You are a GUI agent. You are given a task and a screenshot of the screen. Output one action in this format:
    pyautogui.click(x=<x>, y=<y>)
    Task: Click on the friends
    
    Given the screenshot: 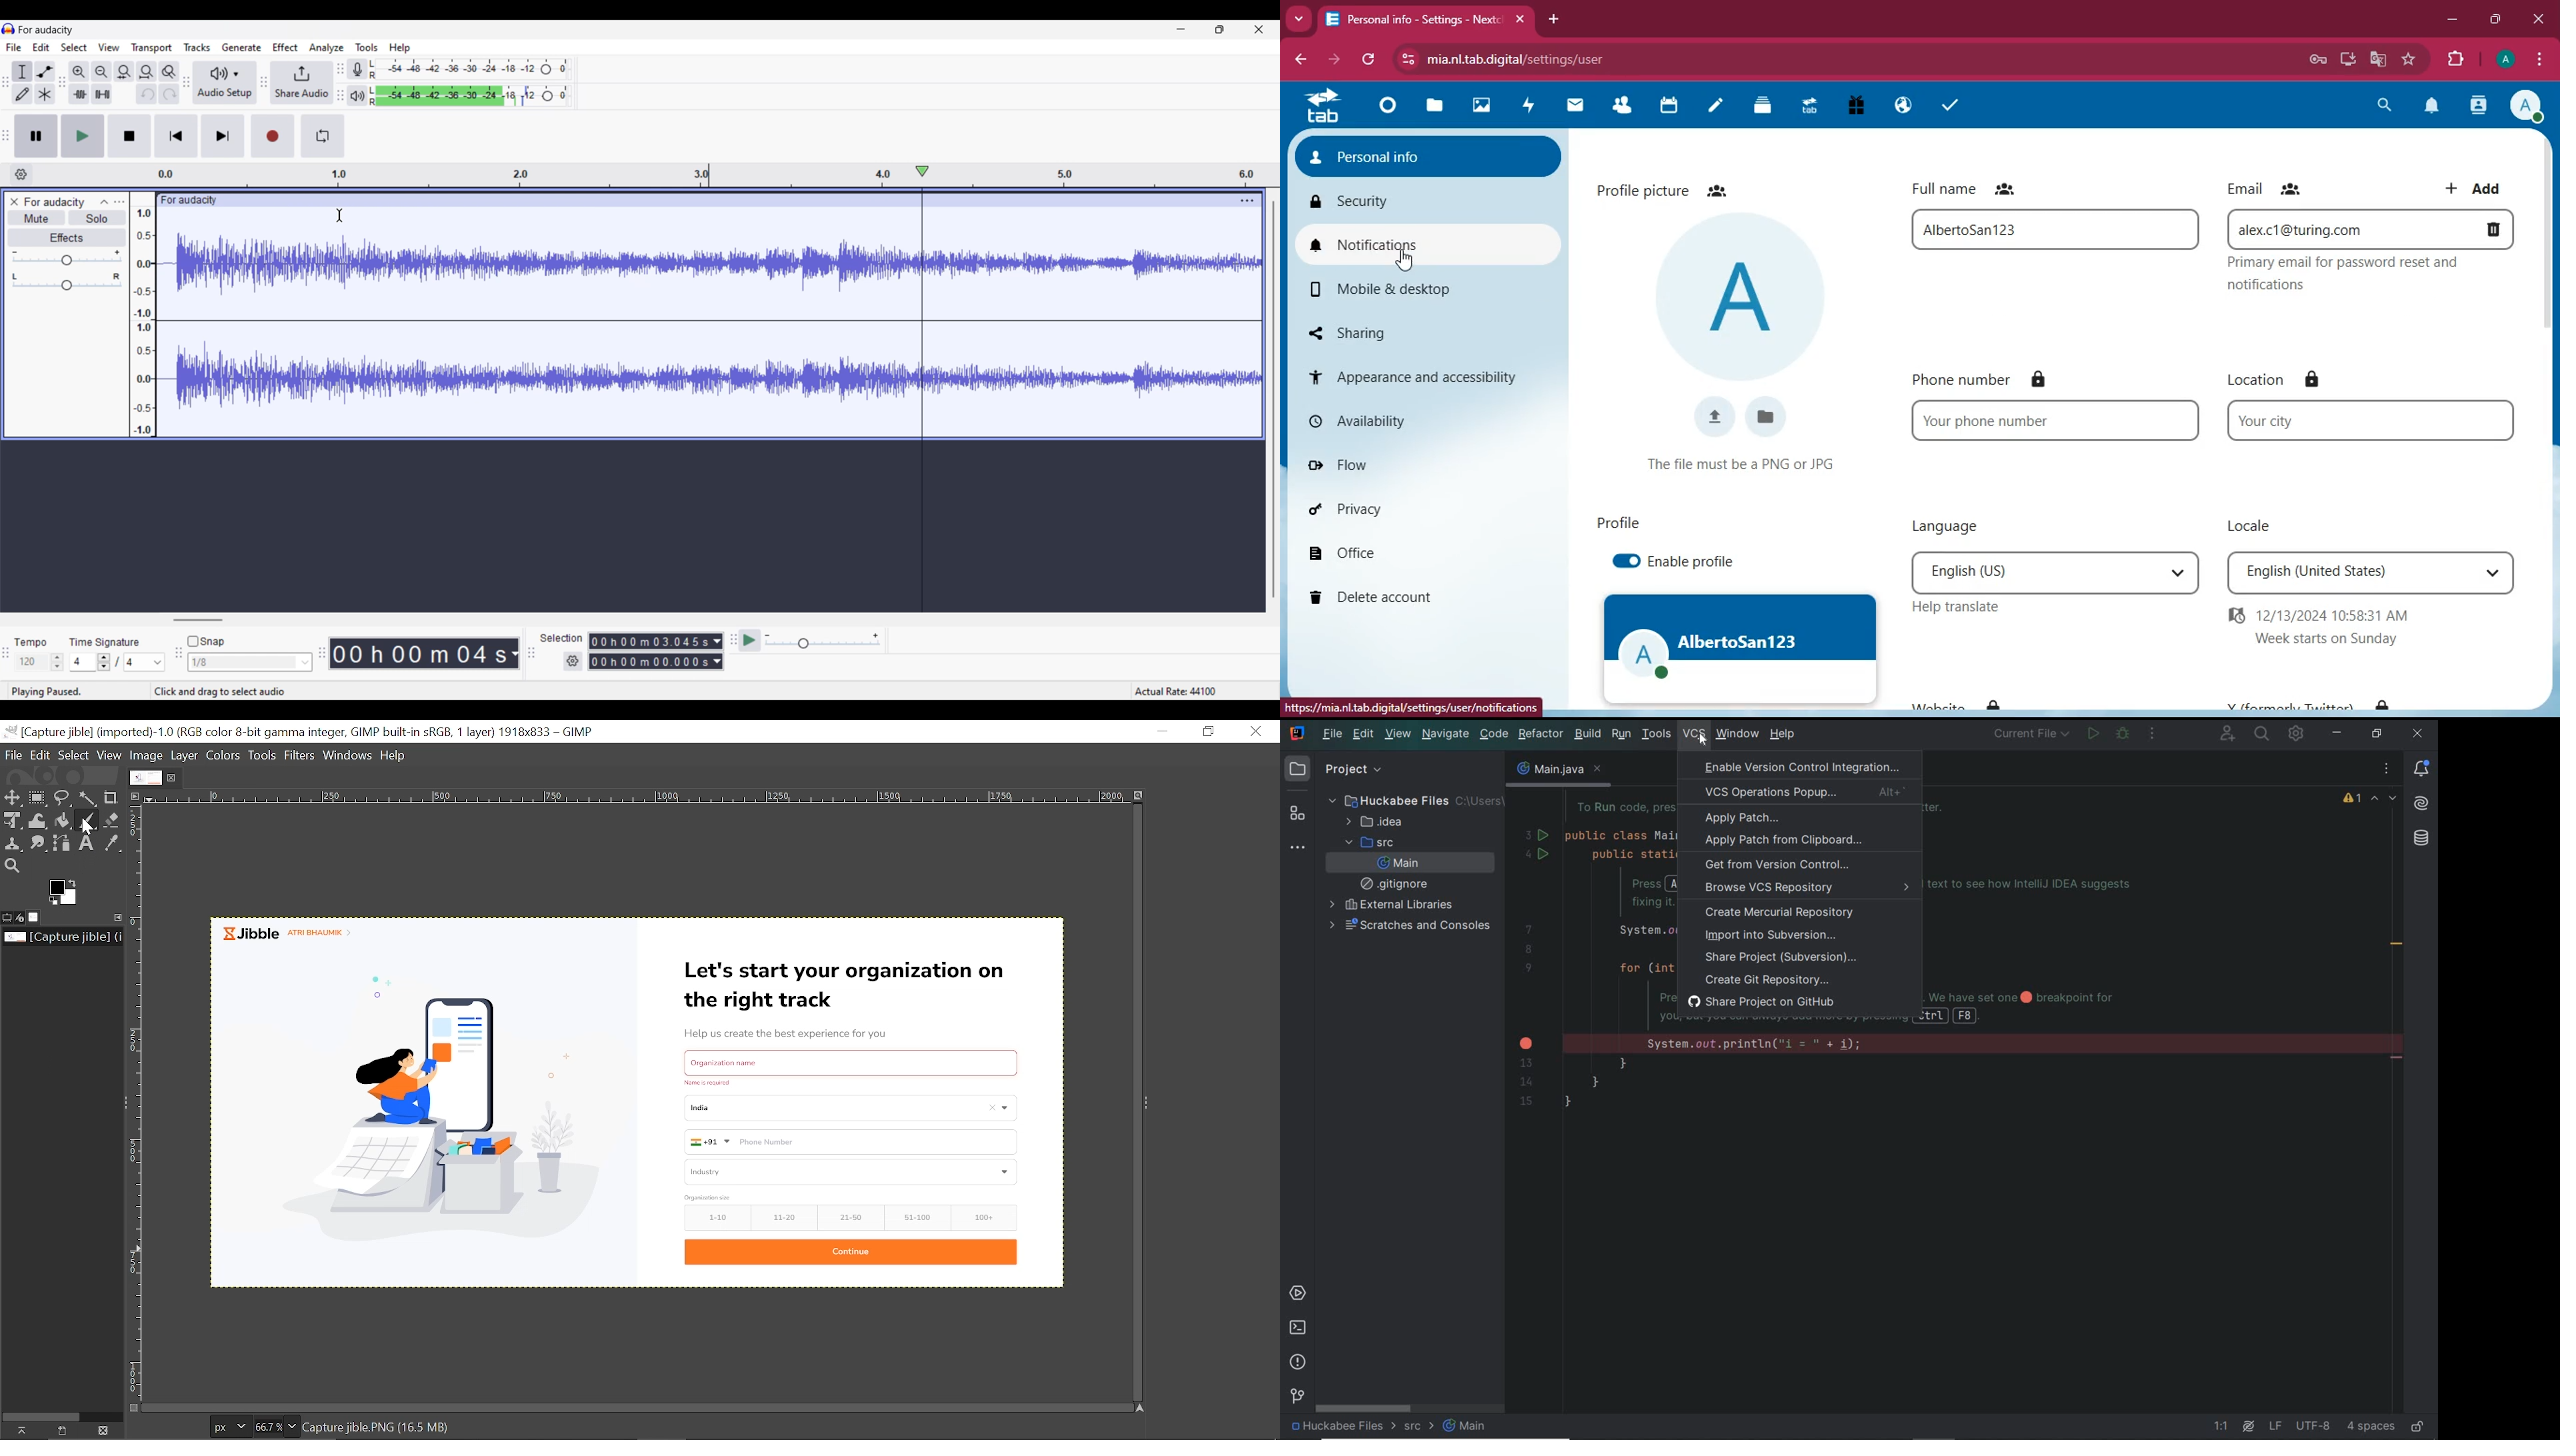 What is the action you would take?
    pyautogui.click(x=2293, y=188)
    